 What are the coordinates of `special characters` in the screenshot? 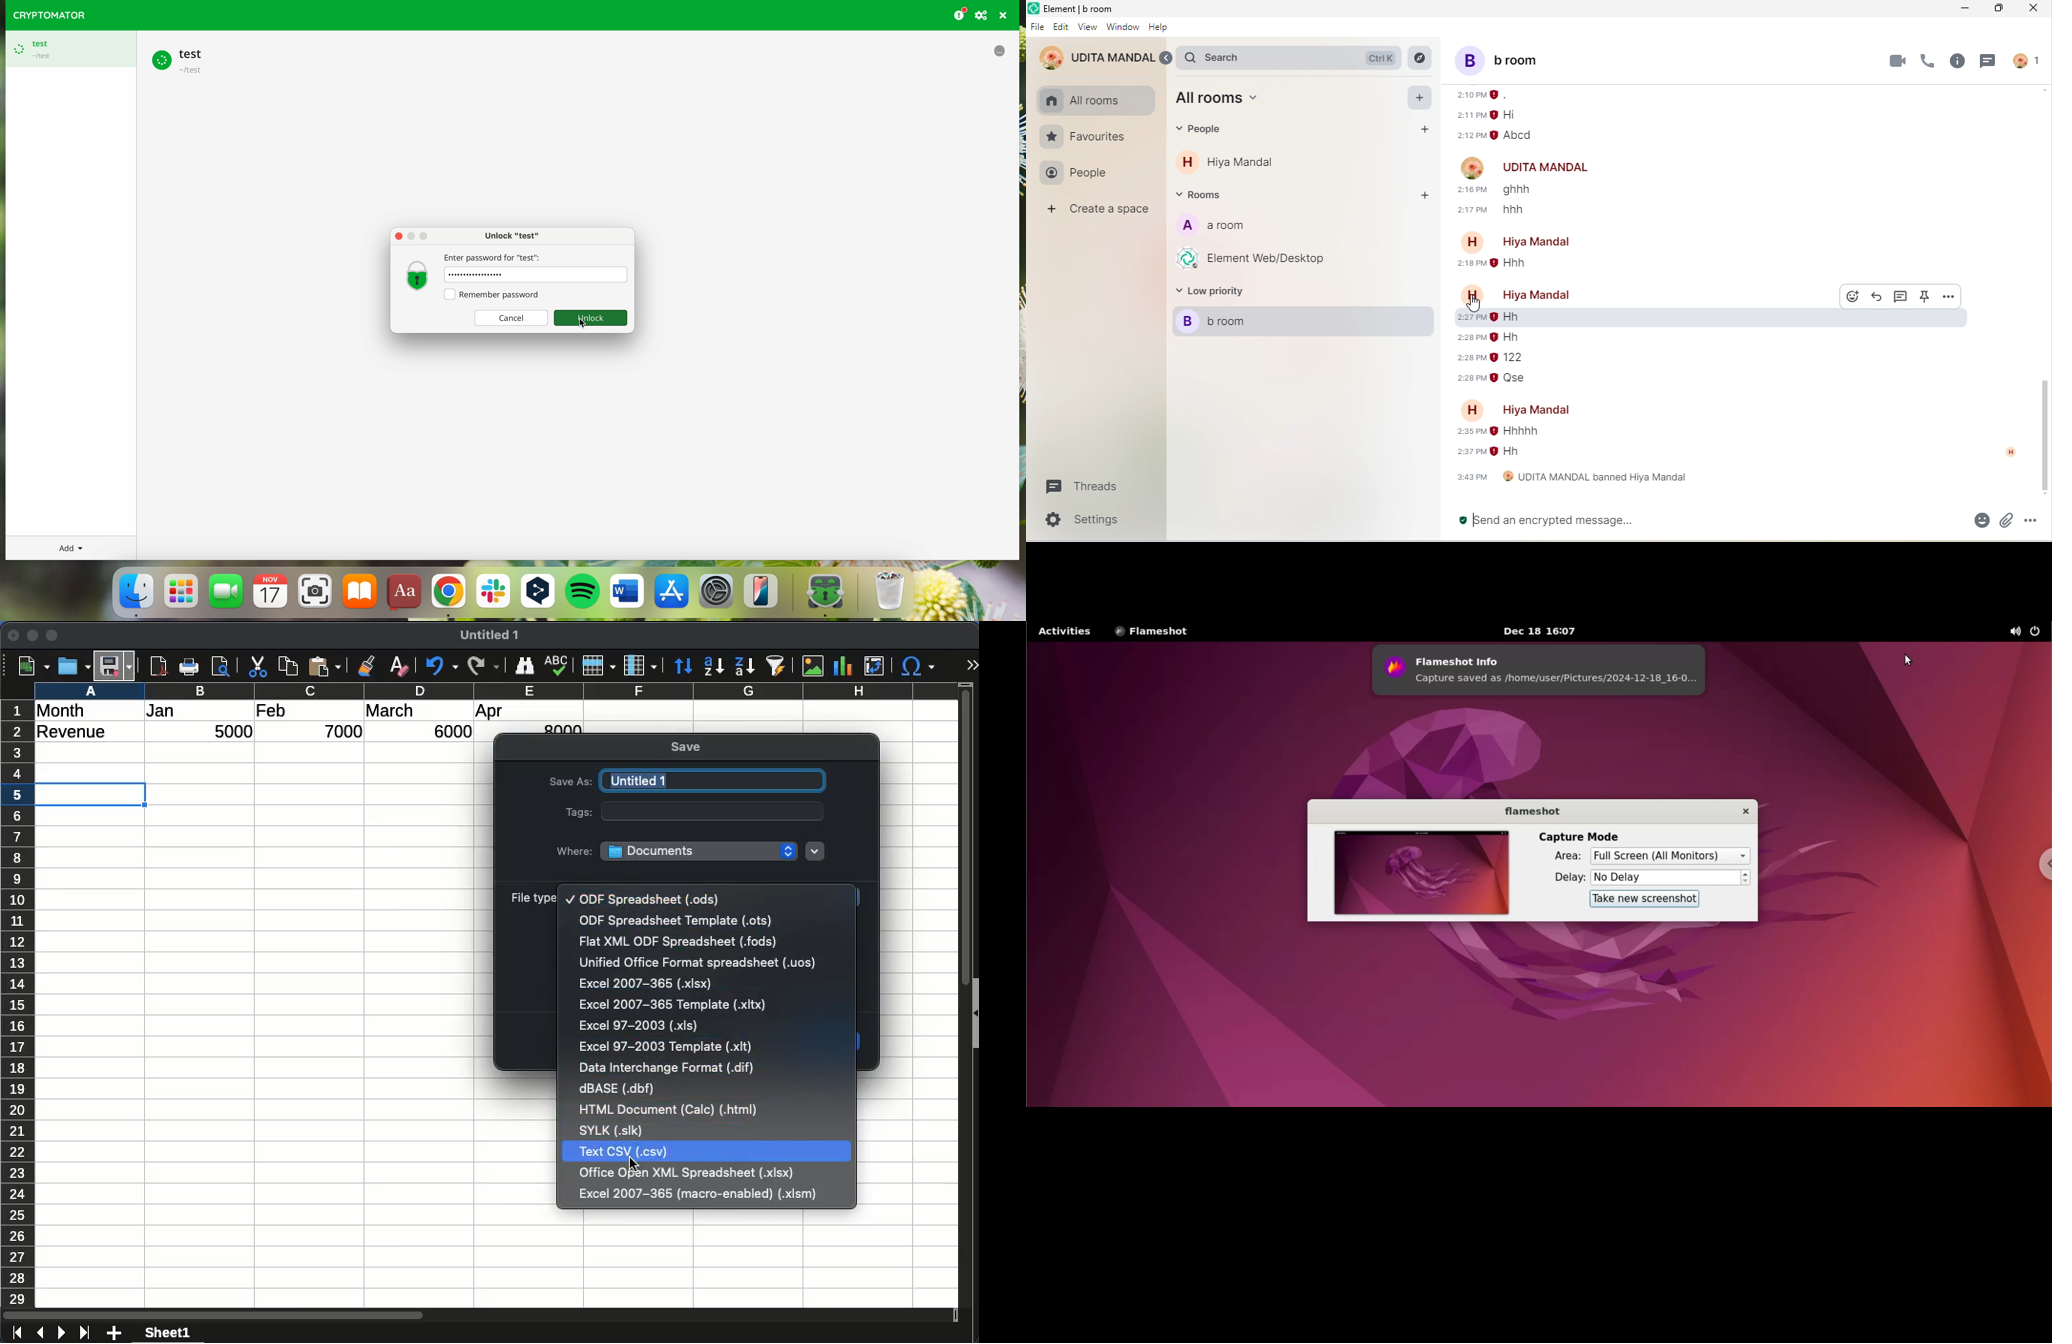 It's located at (919, 667).